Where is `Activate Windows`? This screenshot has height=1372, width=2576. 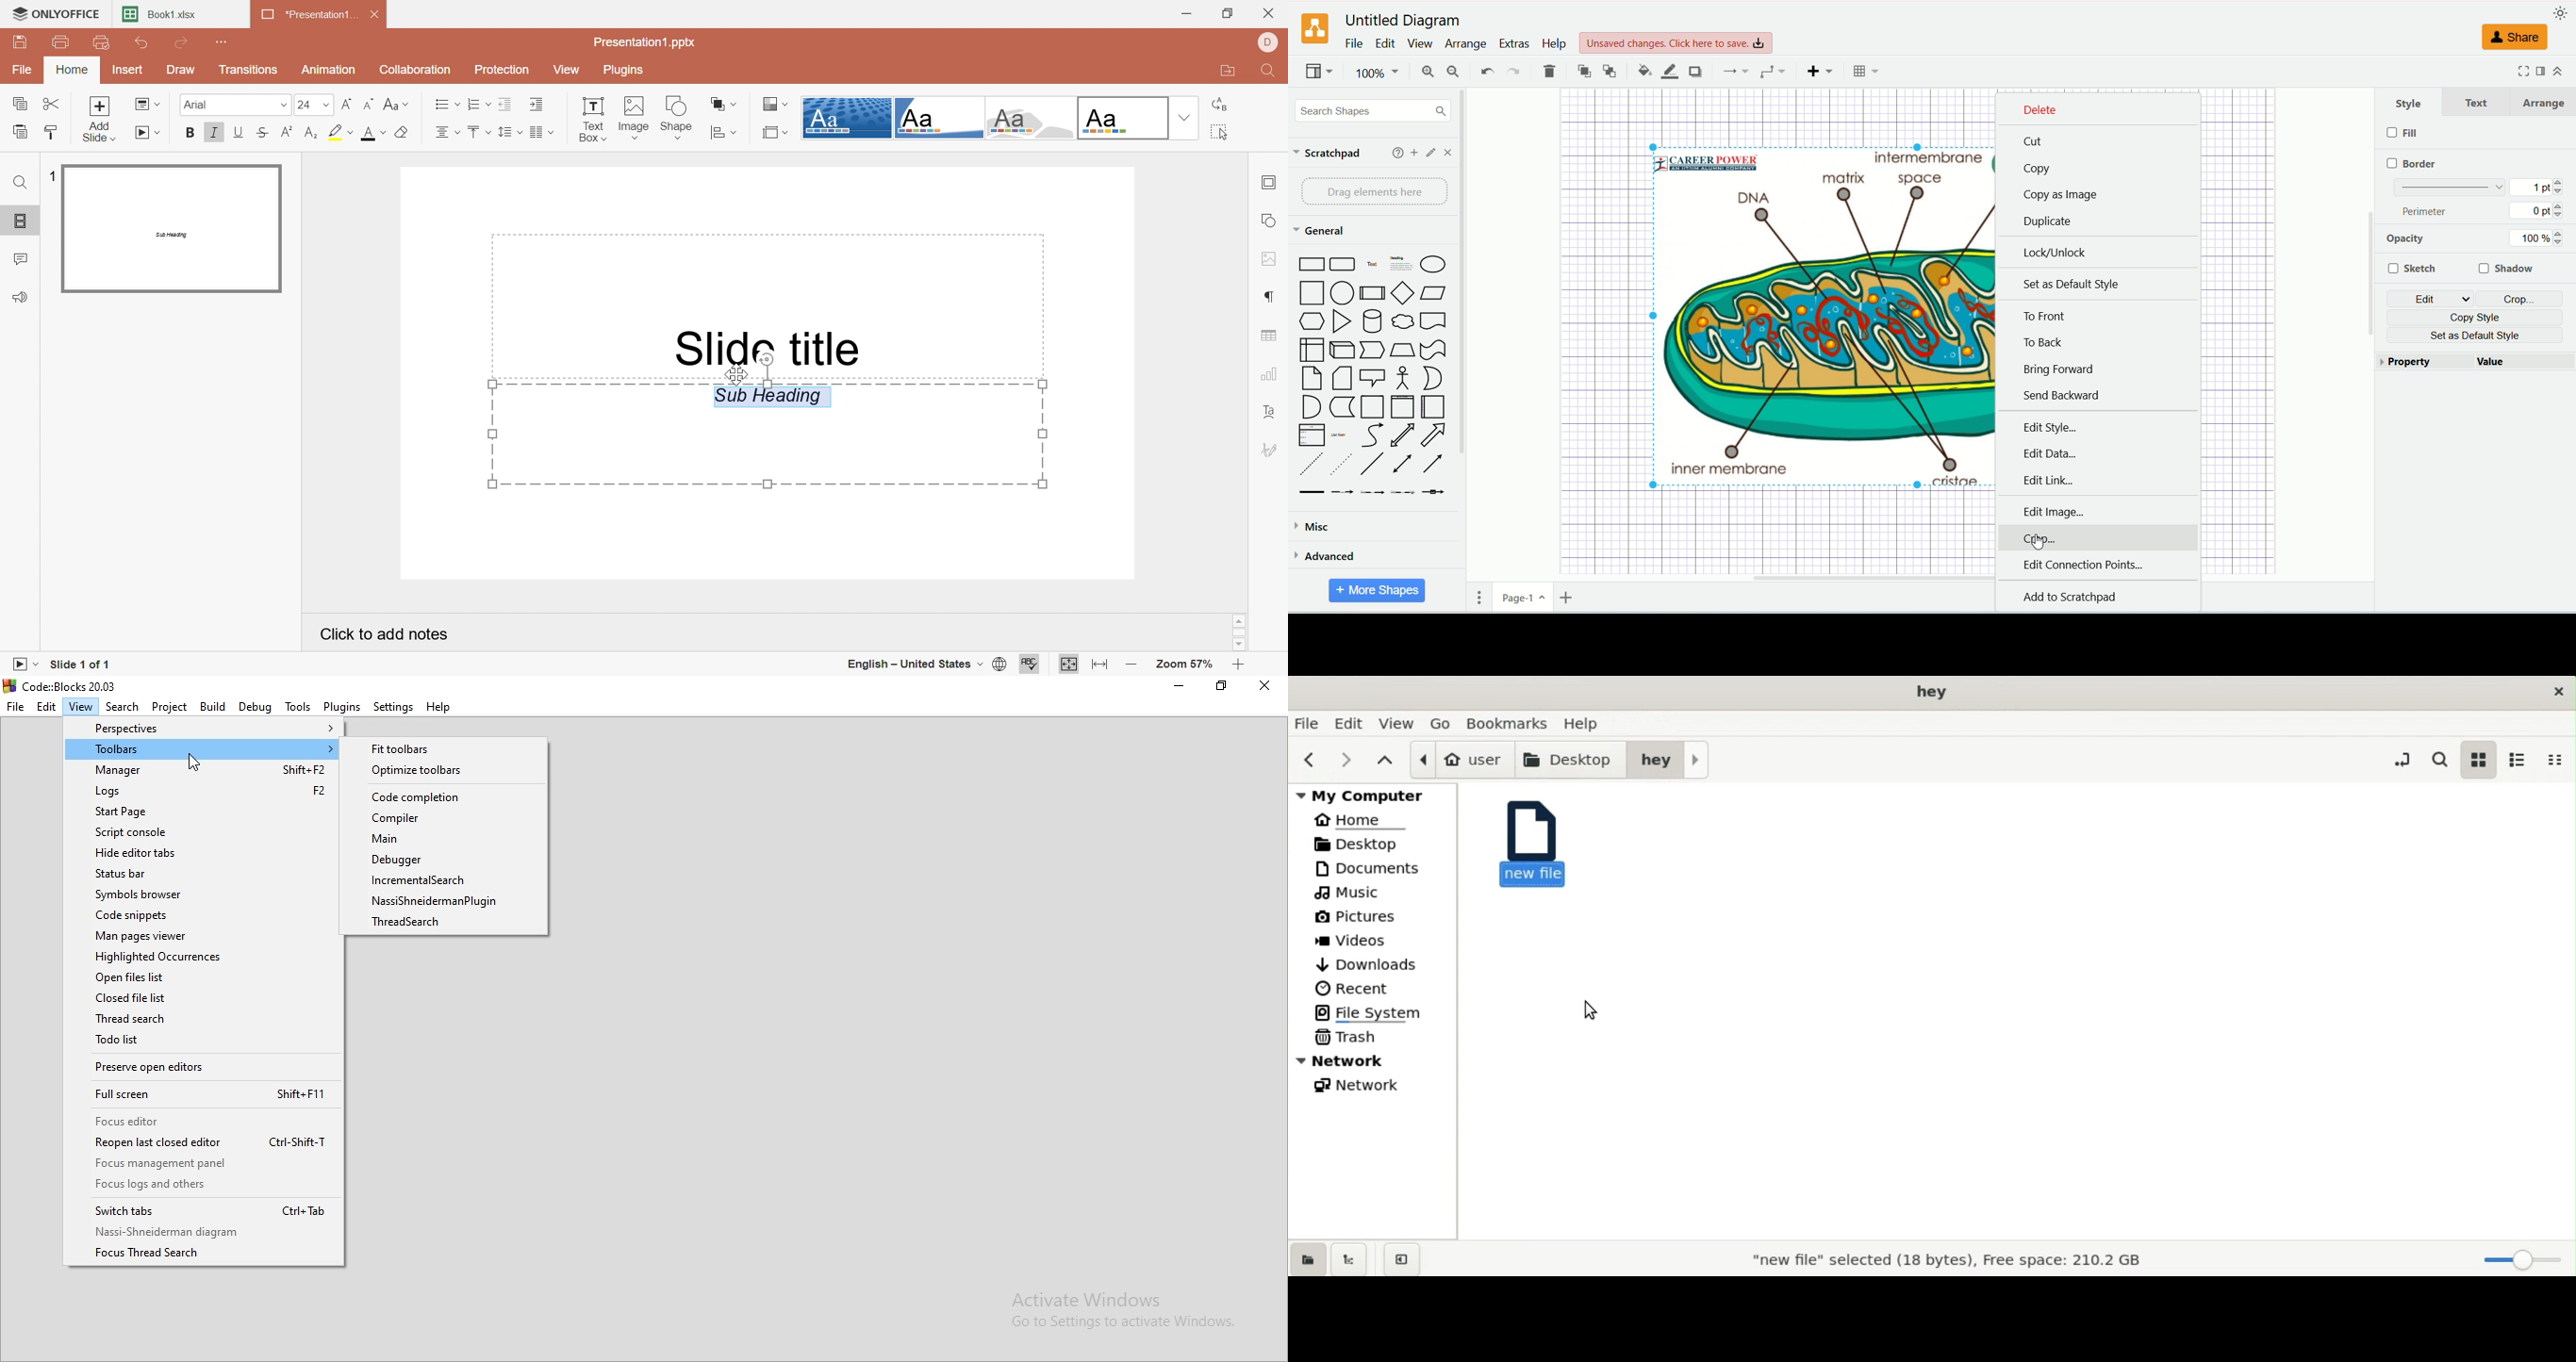 Activate Windows is located at coordinates (1119, 1314).